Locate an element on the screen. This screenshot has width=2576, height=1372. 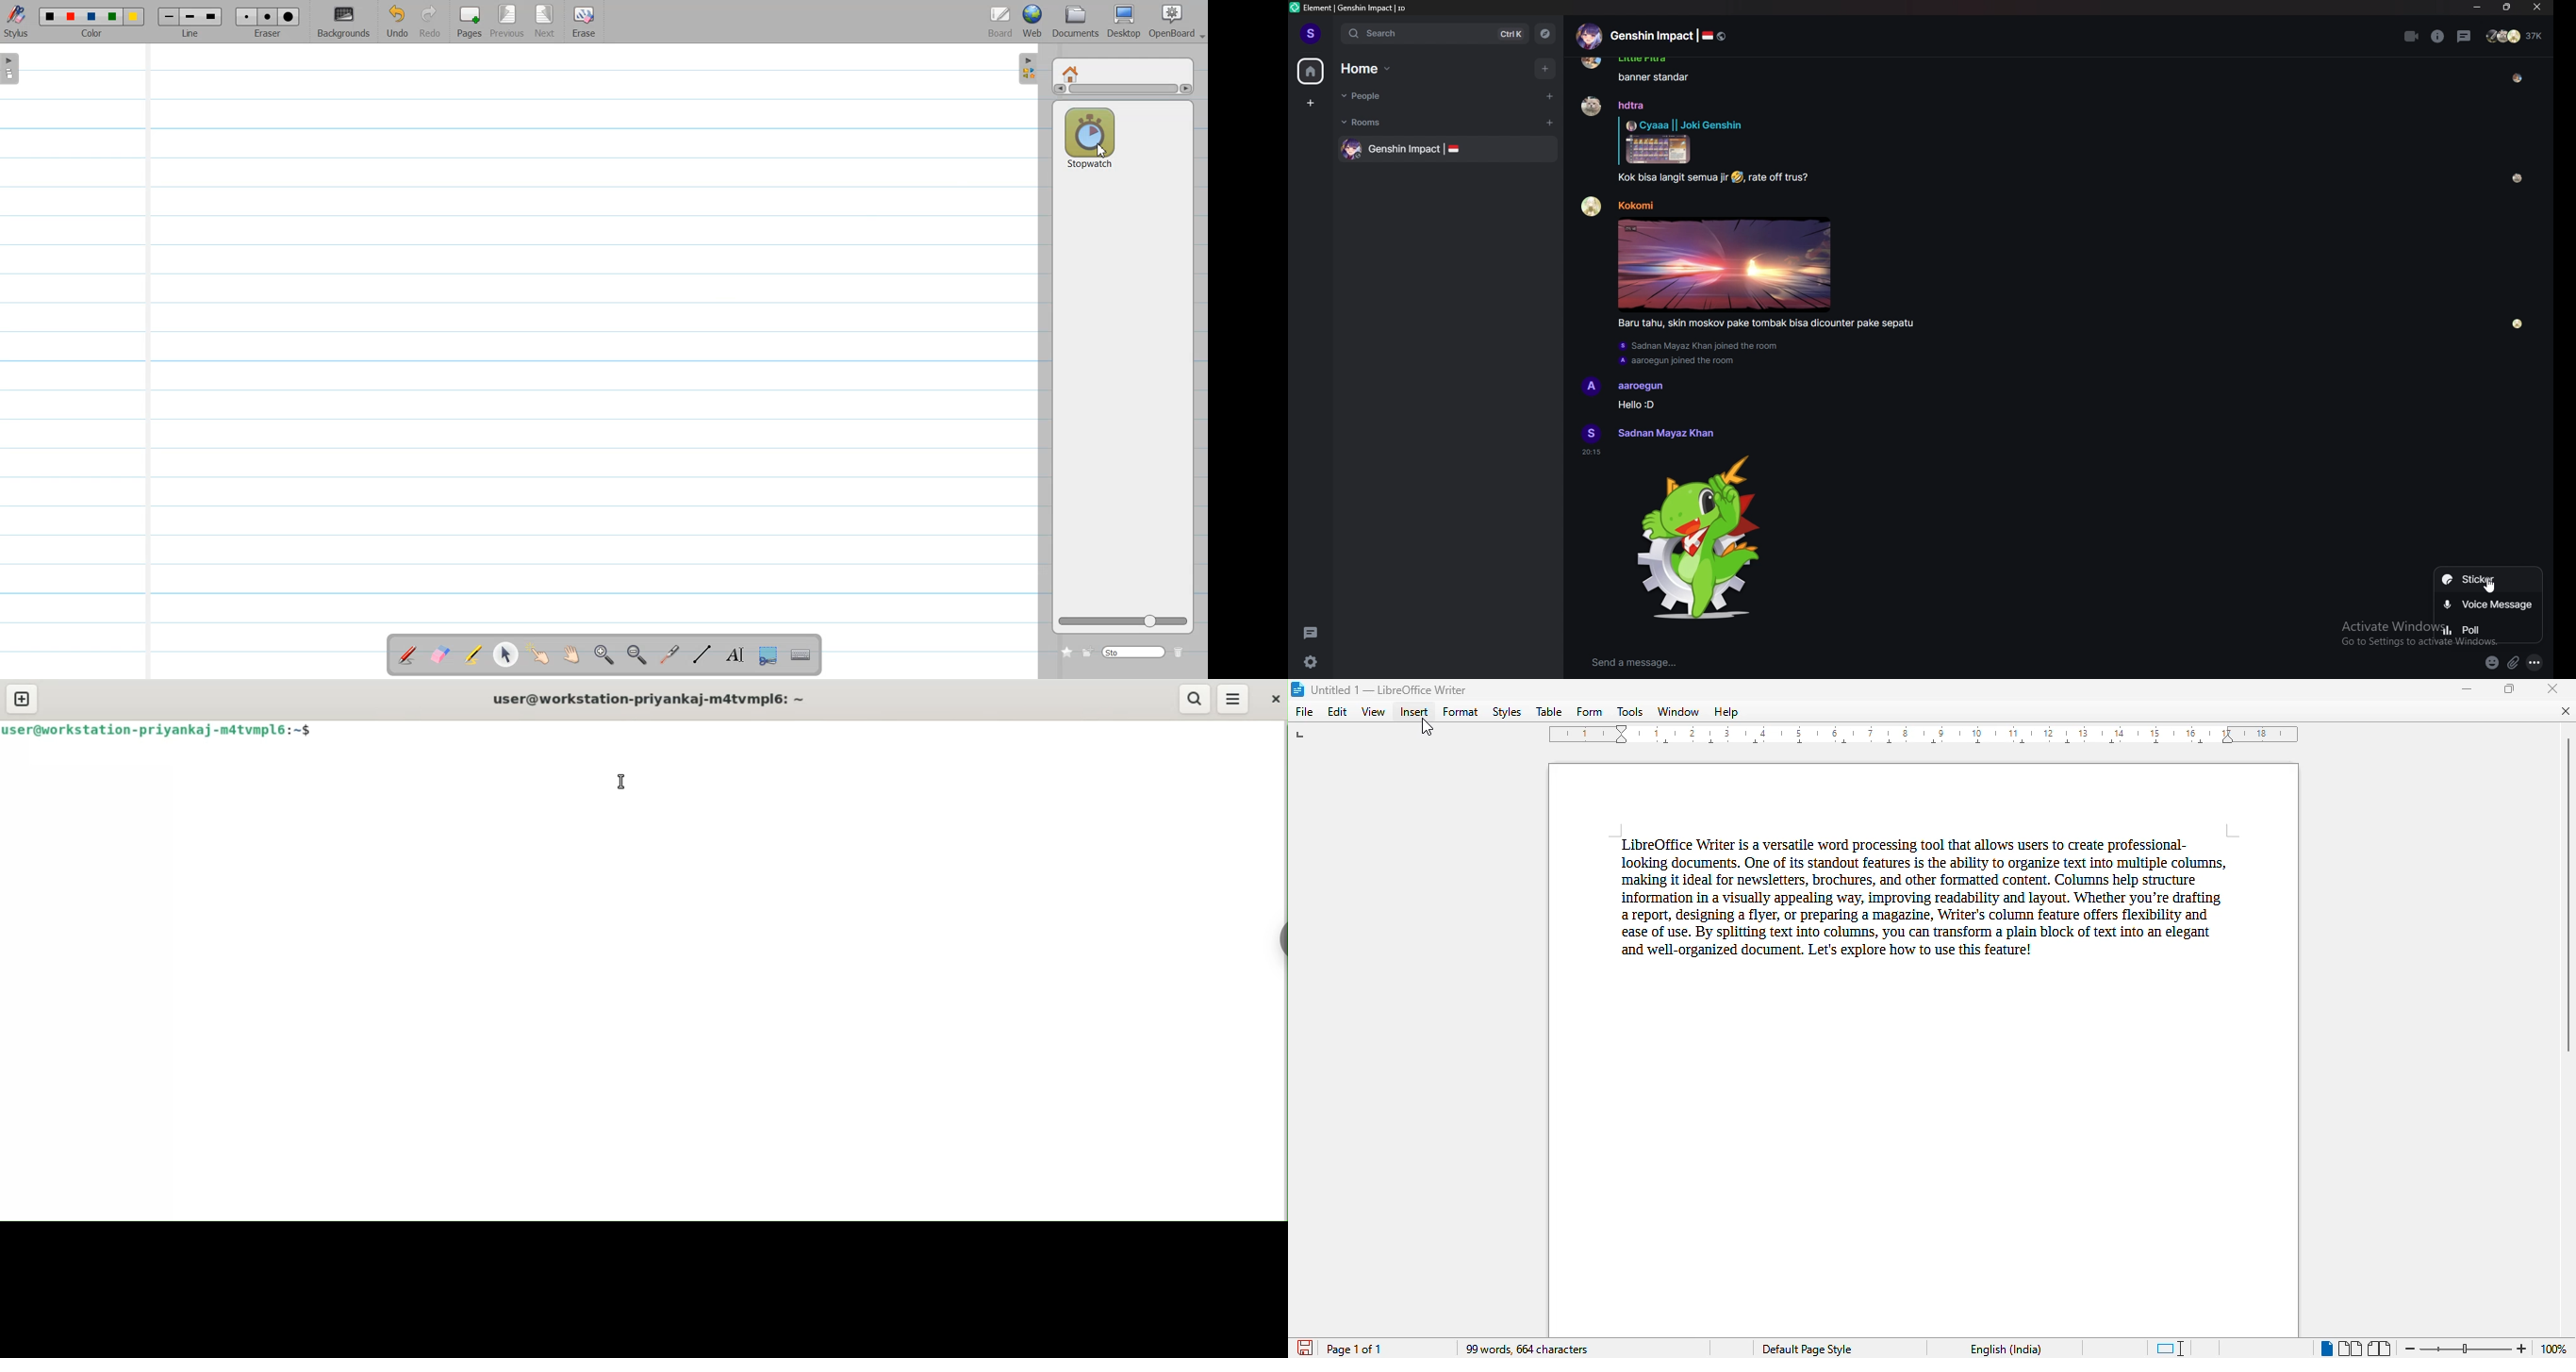
seen by is located at coordinates (2518, 324).